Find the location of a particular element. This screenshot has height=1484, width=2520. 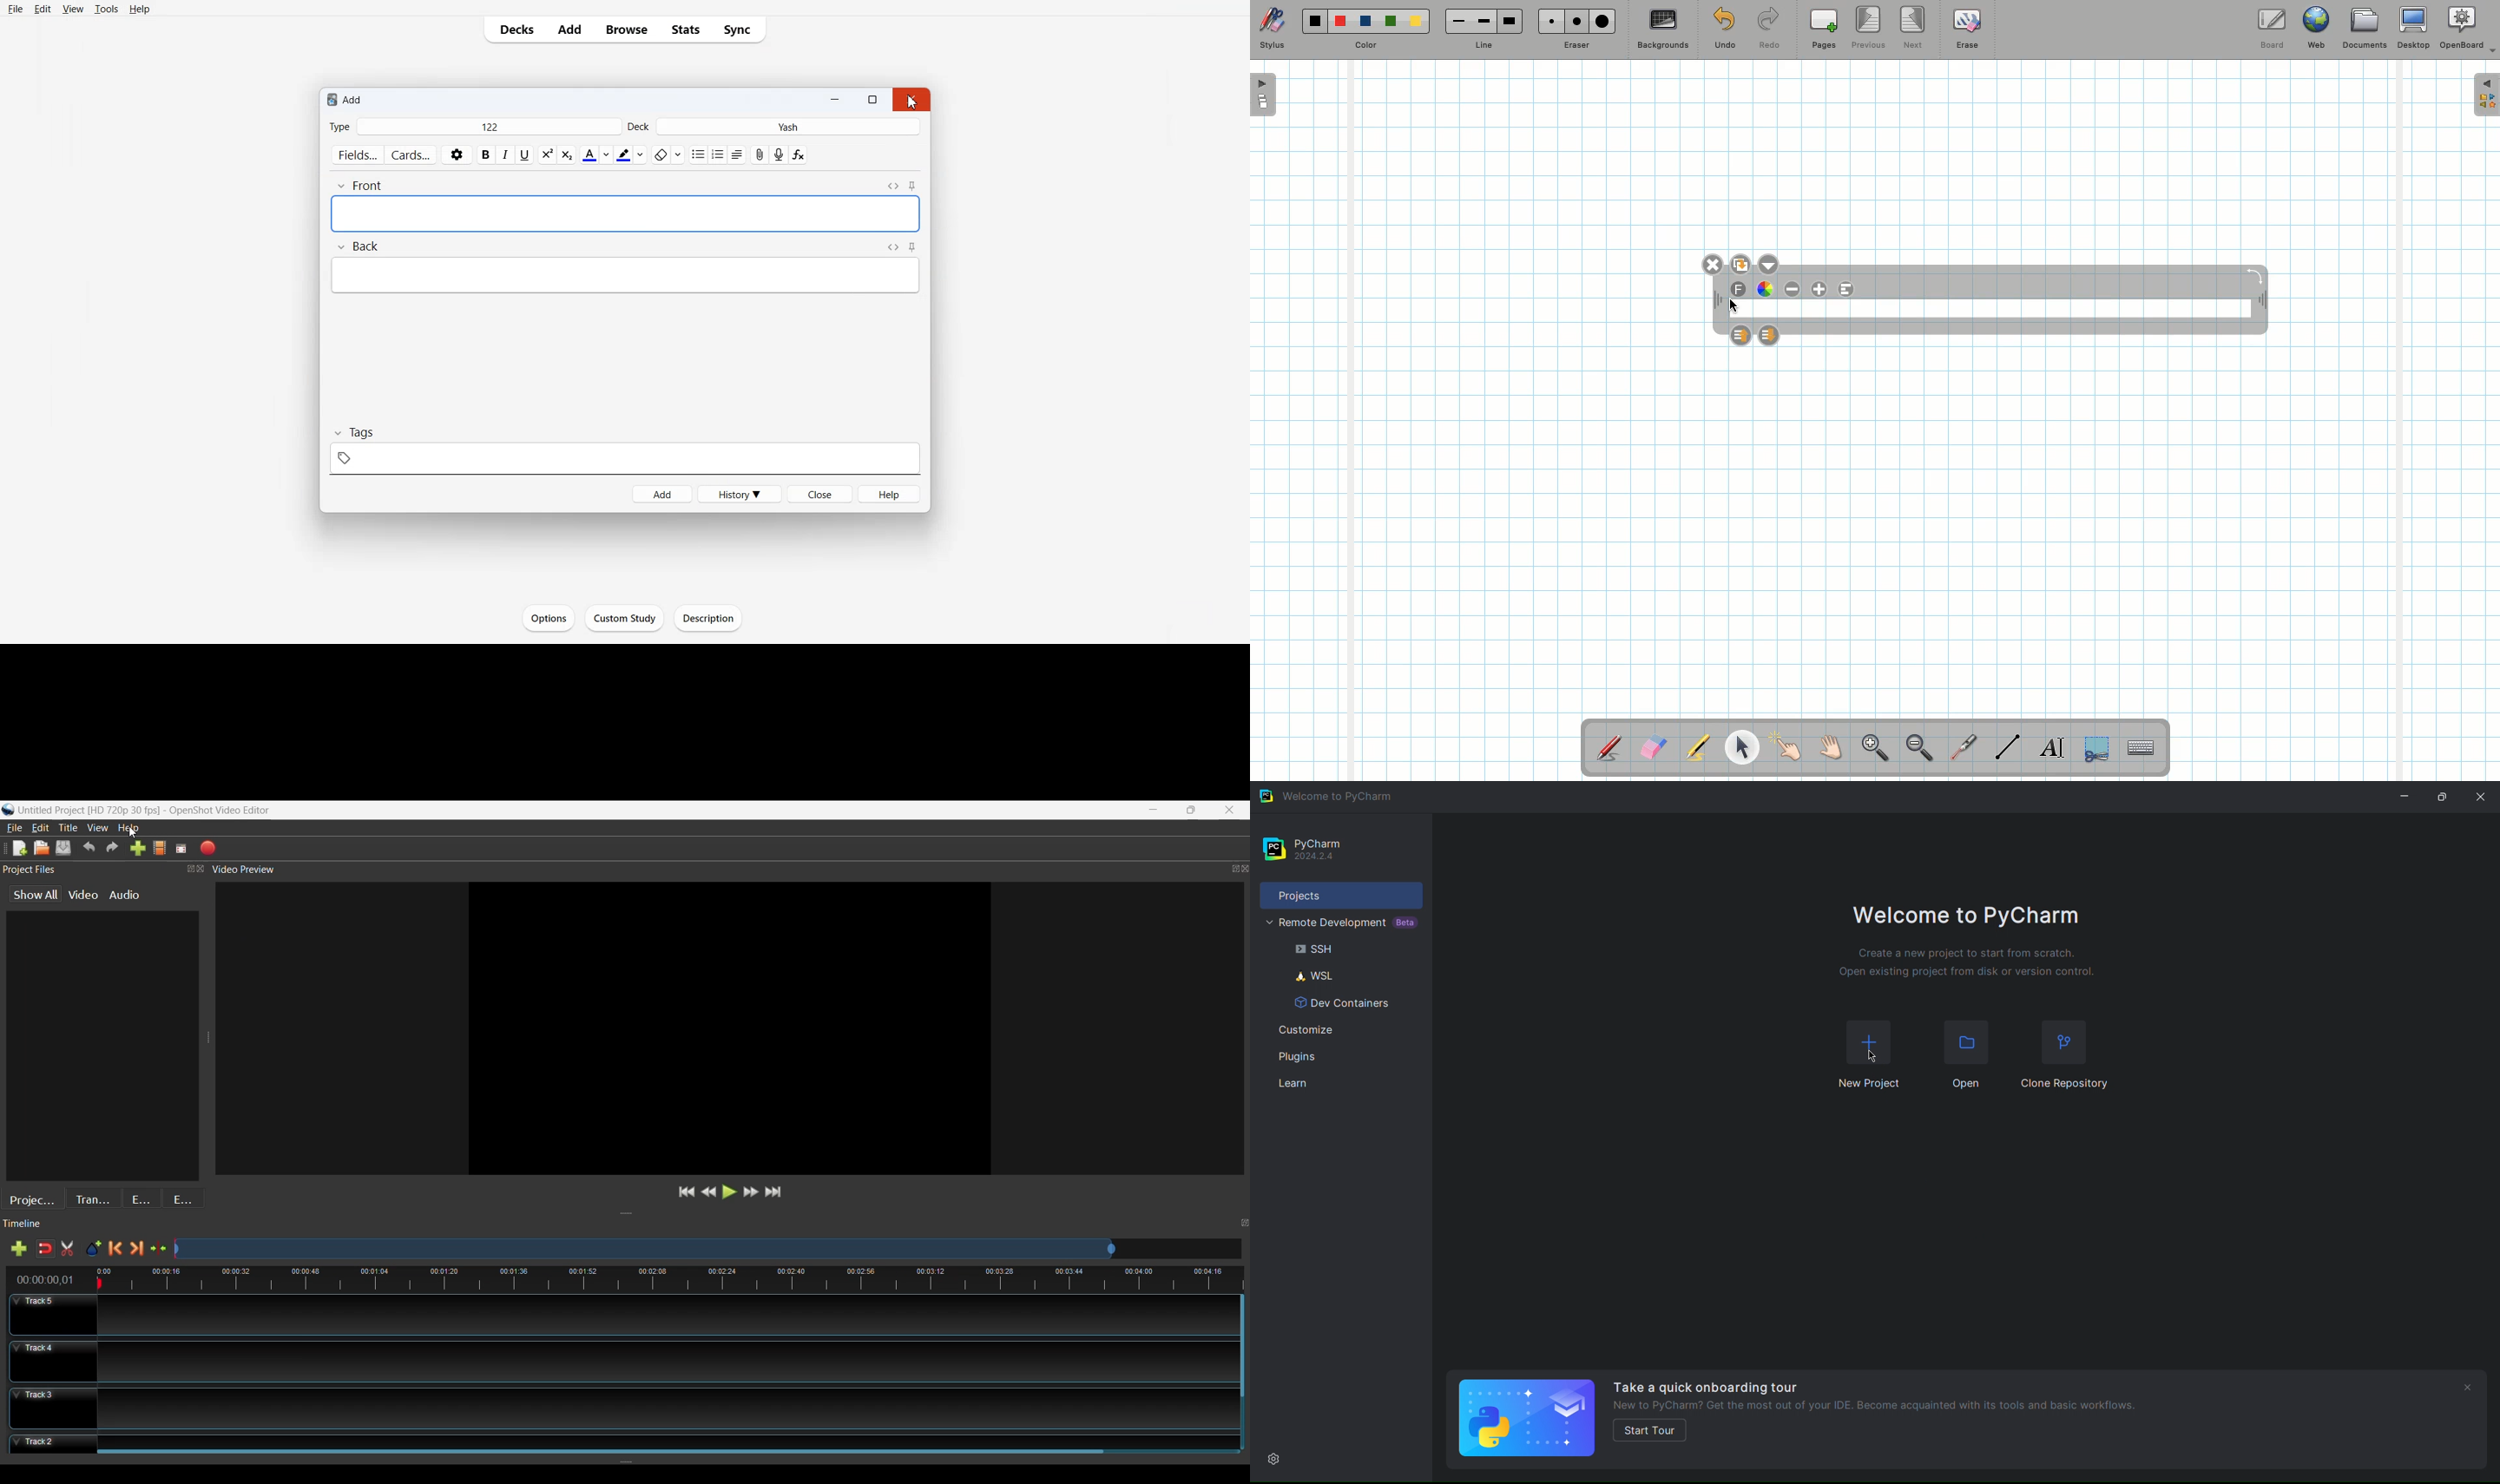

bold is located at coordinates (486, 156).